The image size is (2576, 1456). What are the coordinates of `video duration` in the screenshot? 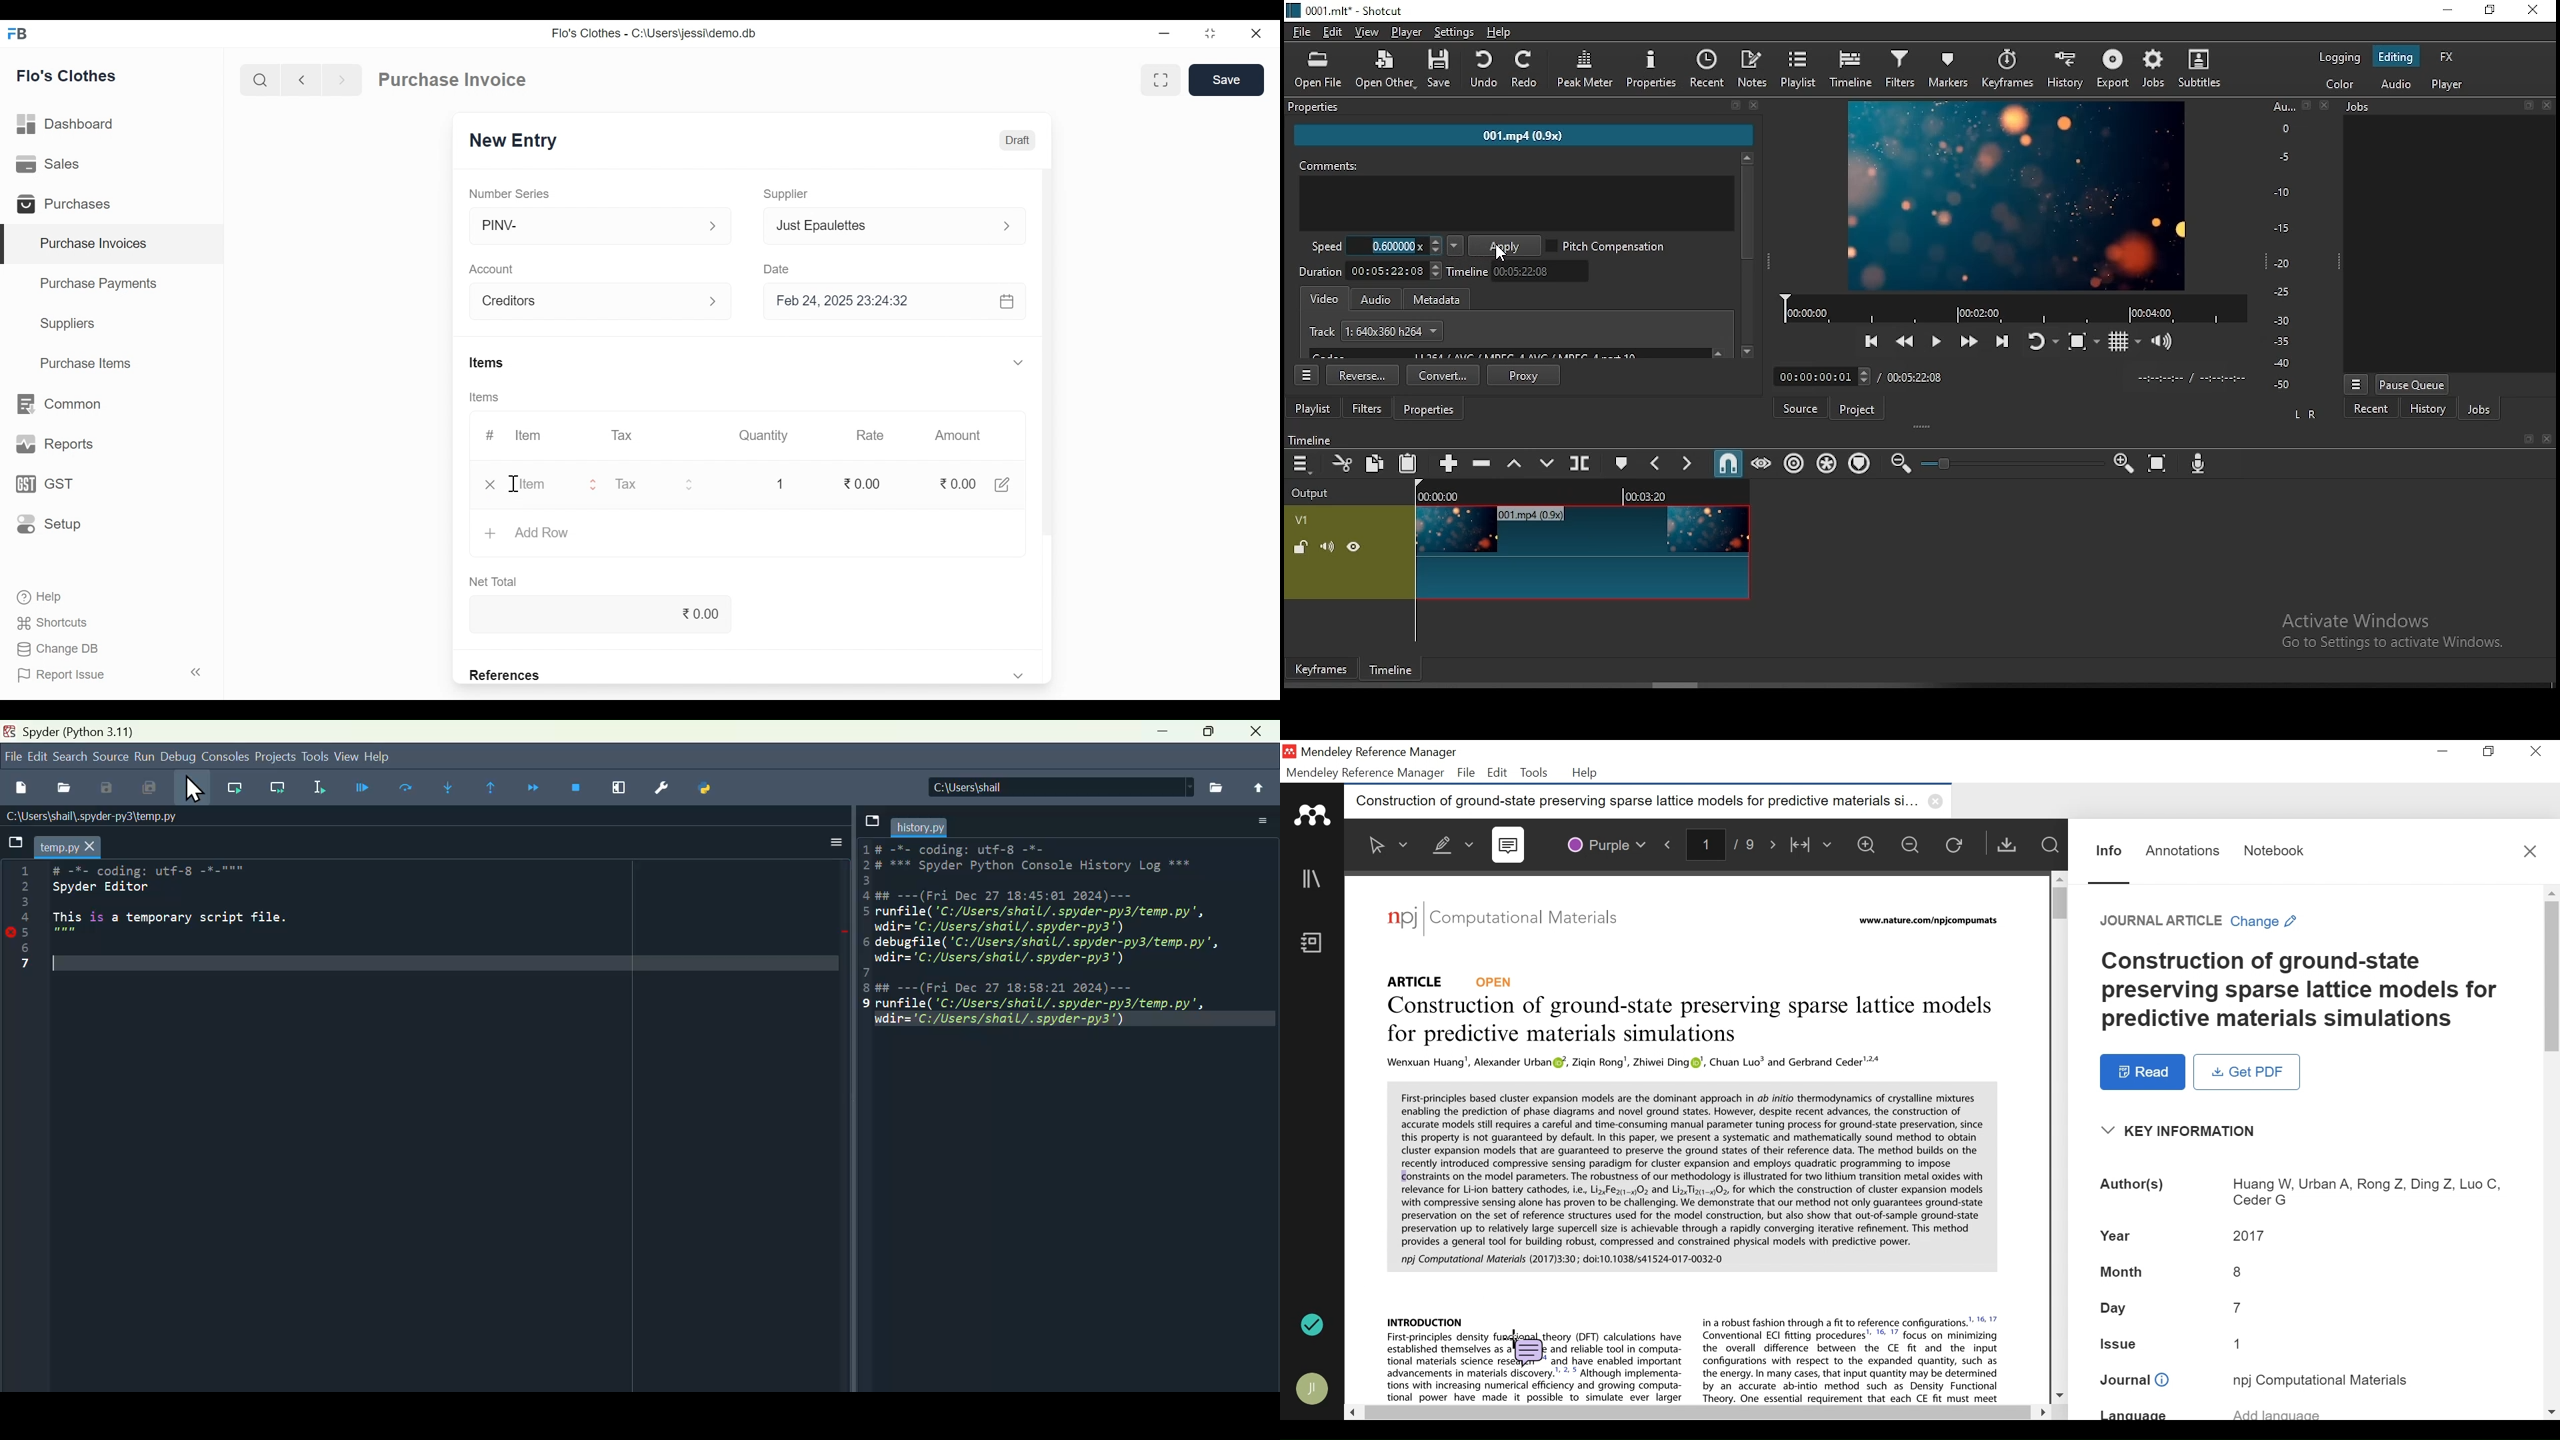 It's located at (1367, 271).